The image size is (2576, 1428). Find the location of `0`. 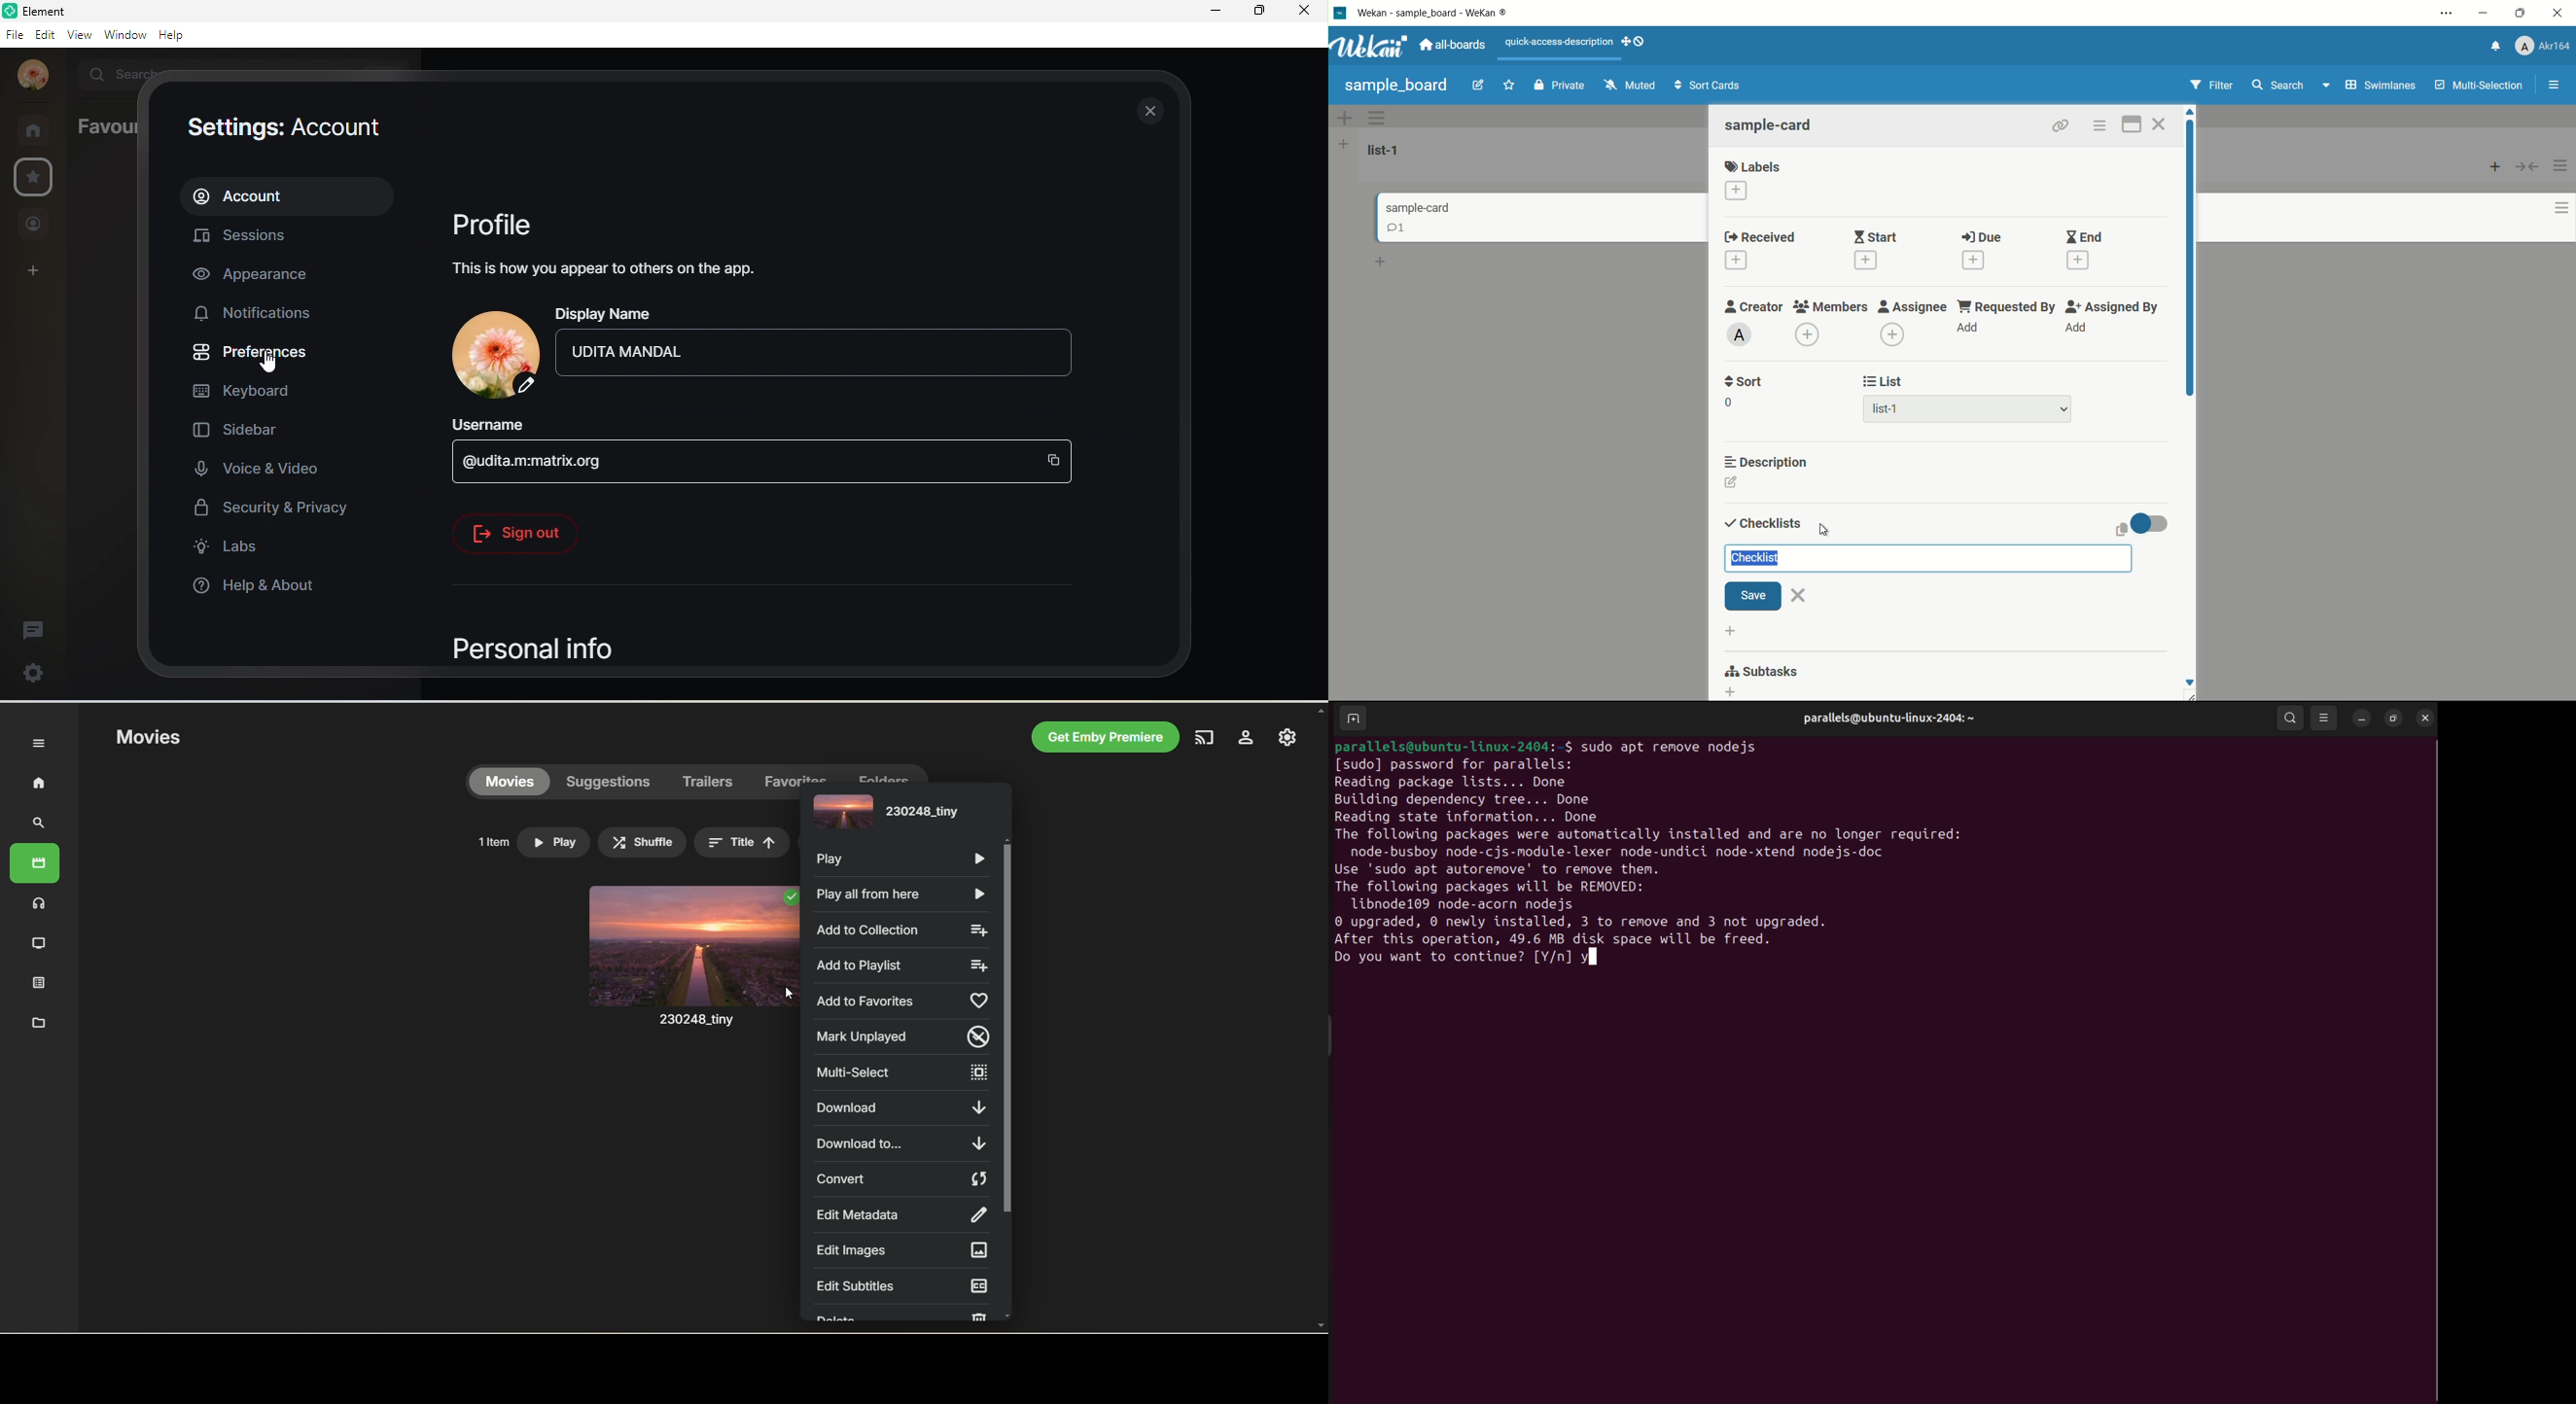

0 is located at coordinates (1728, 402).